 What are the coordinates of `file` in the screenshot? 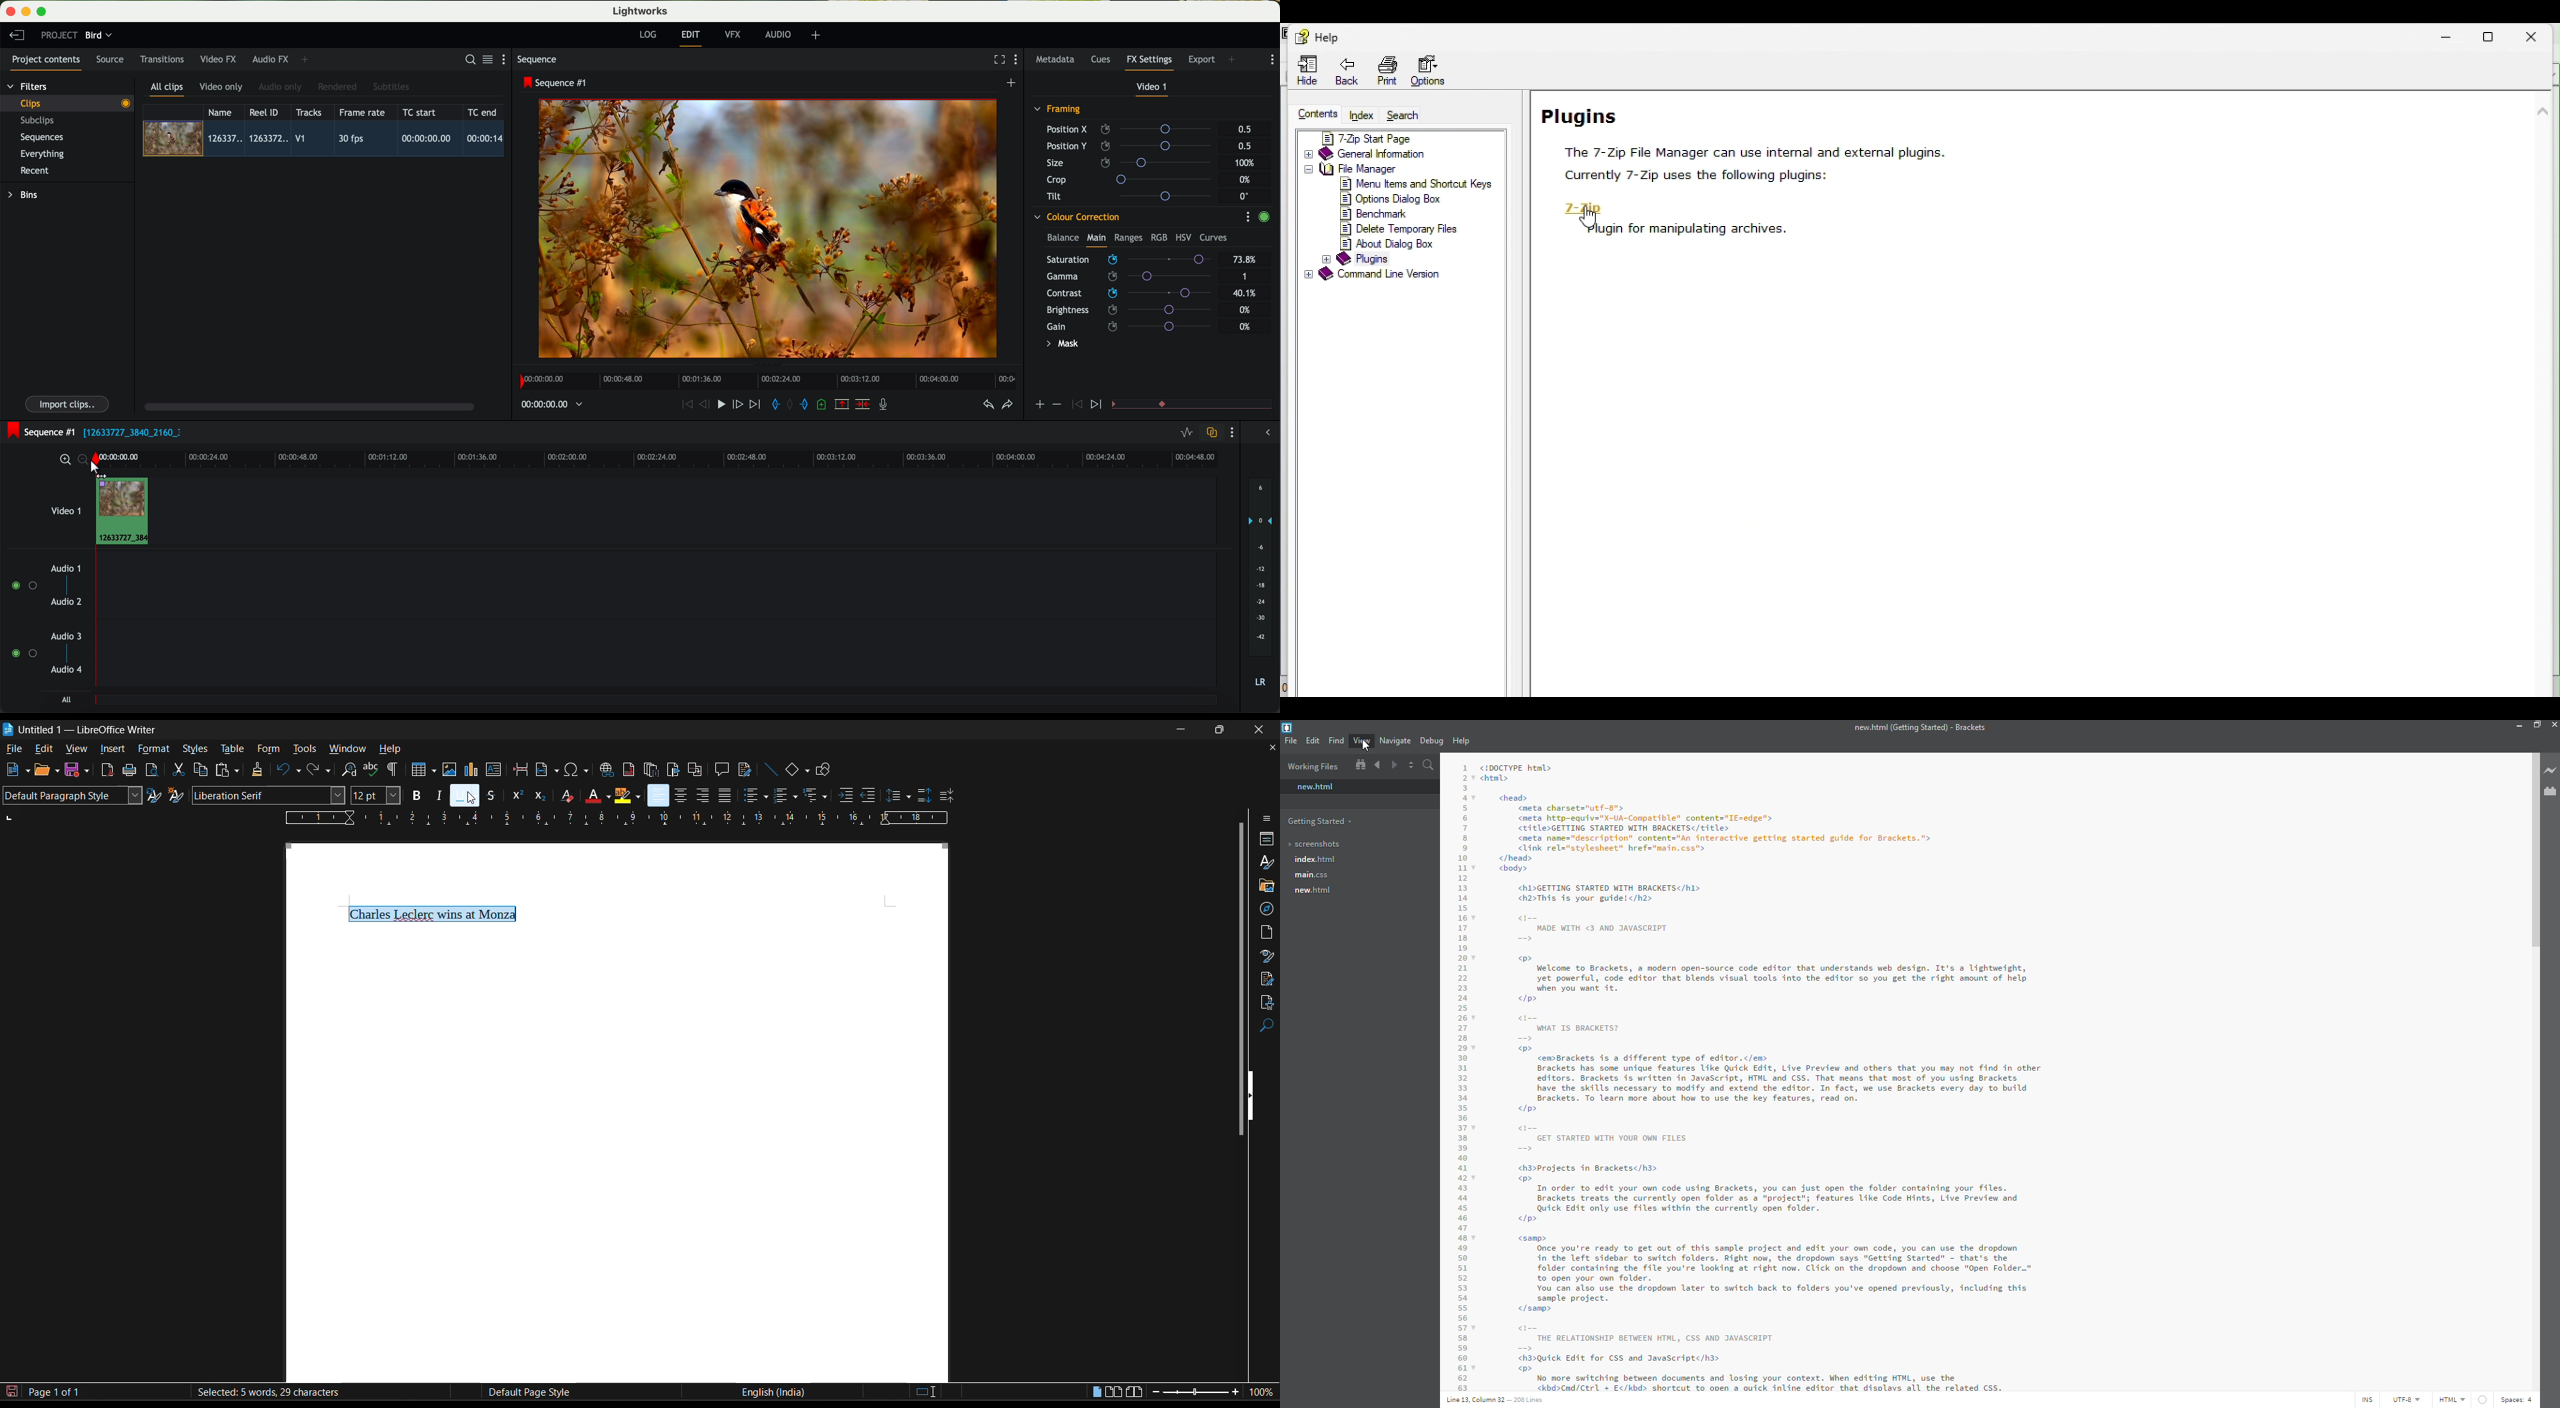 It's located at (1290, 740).